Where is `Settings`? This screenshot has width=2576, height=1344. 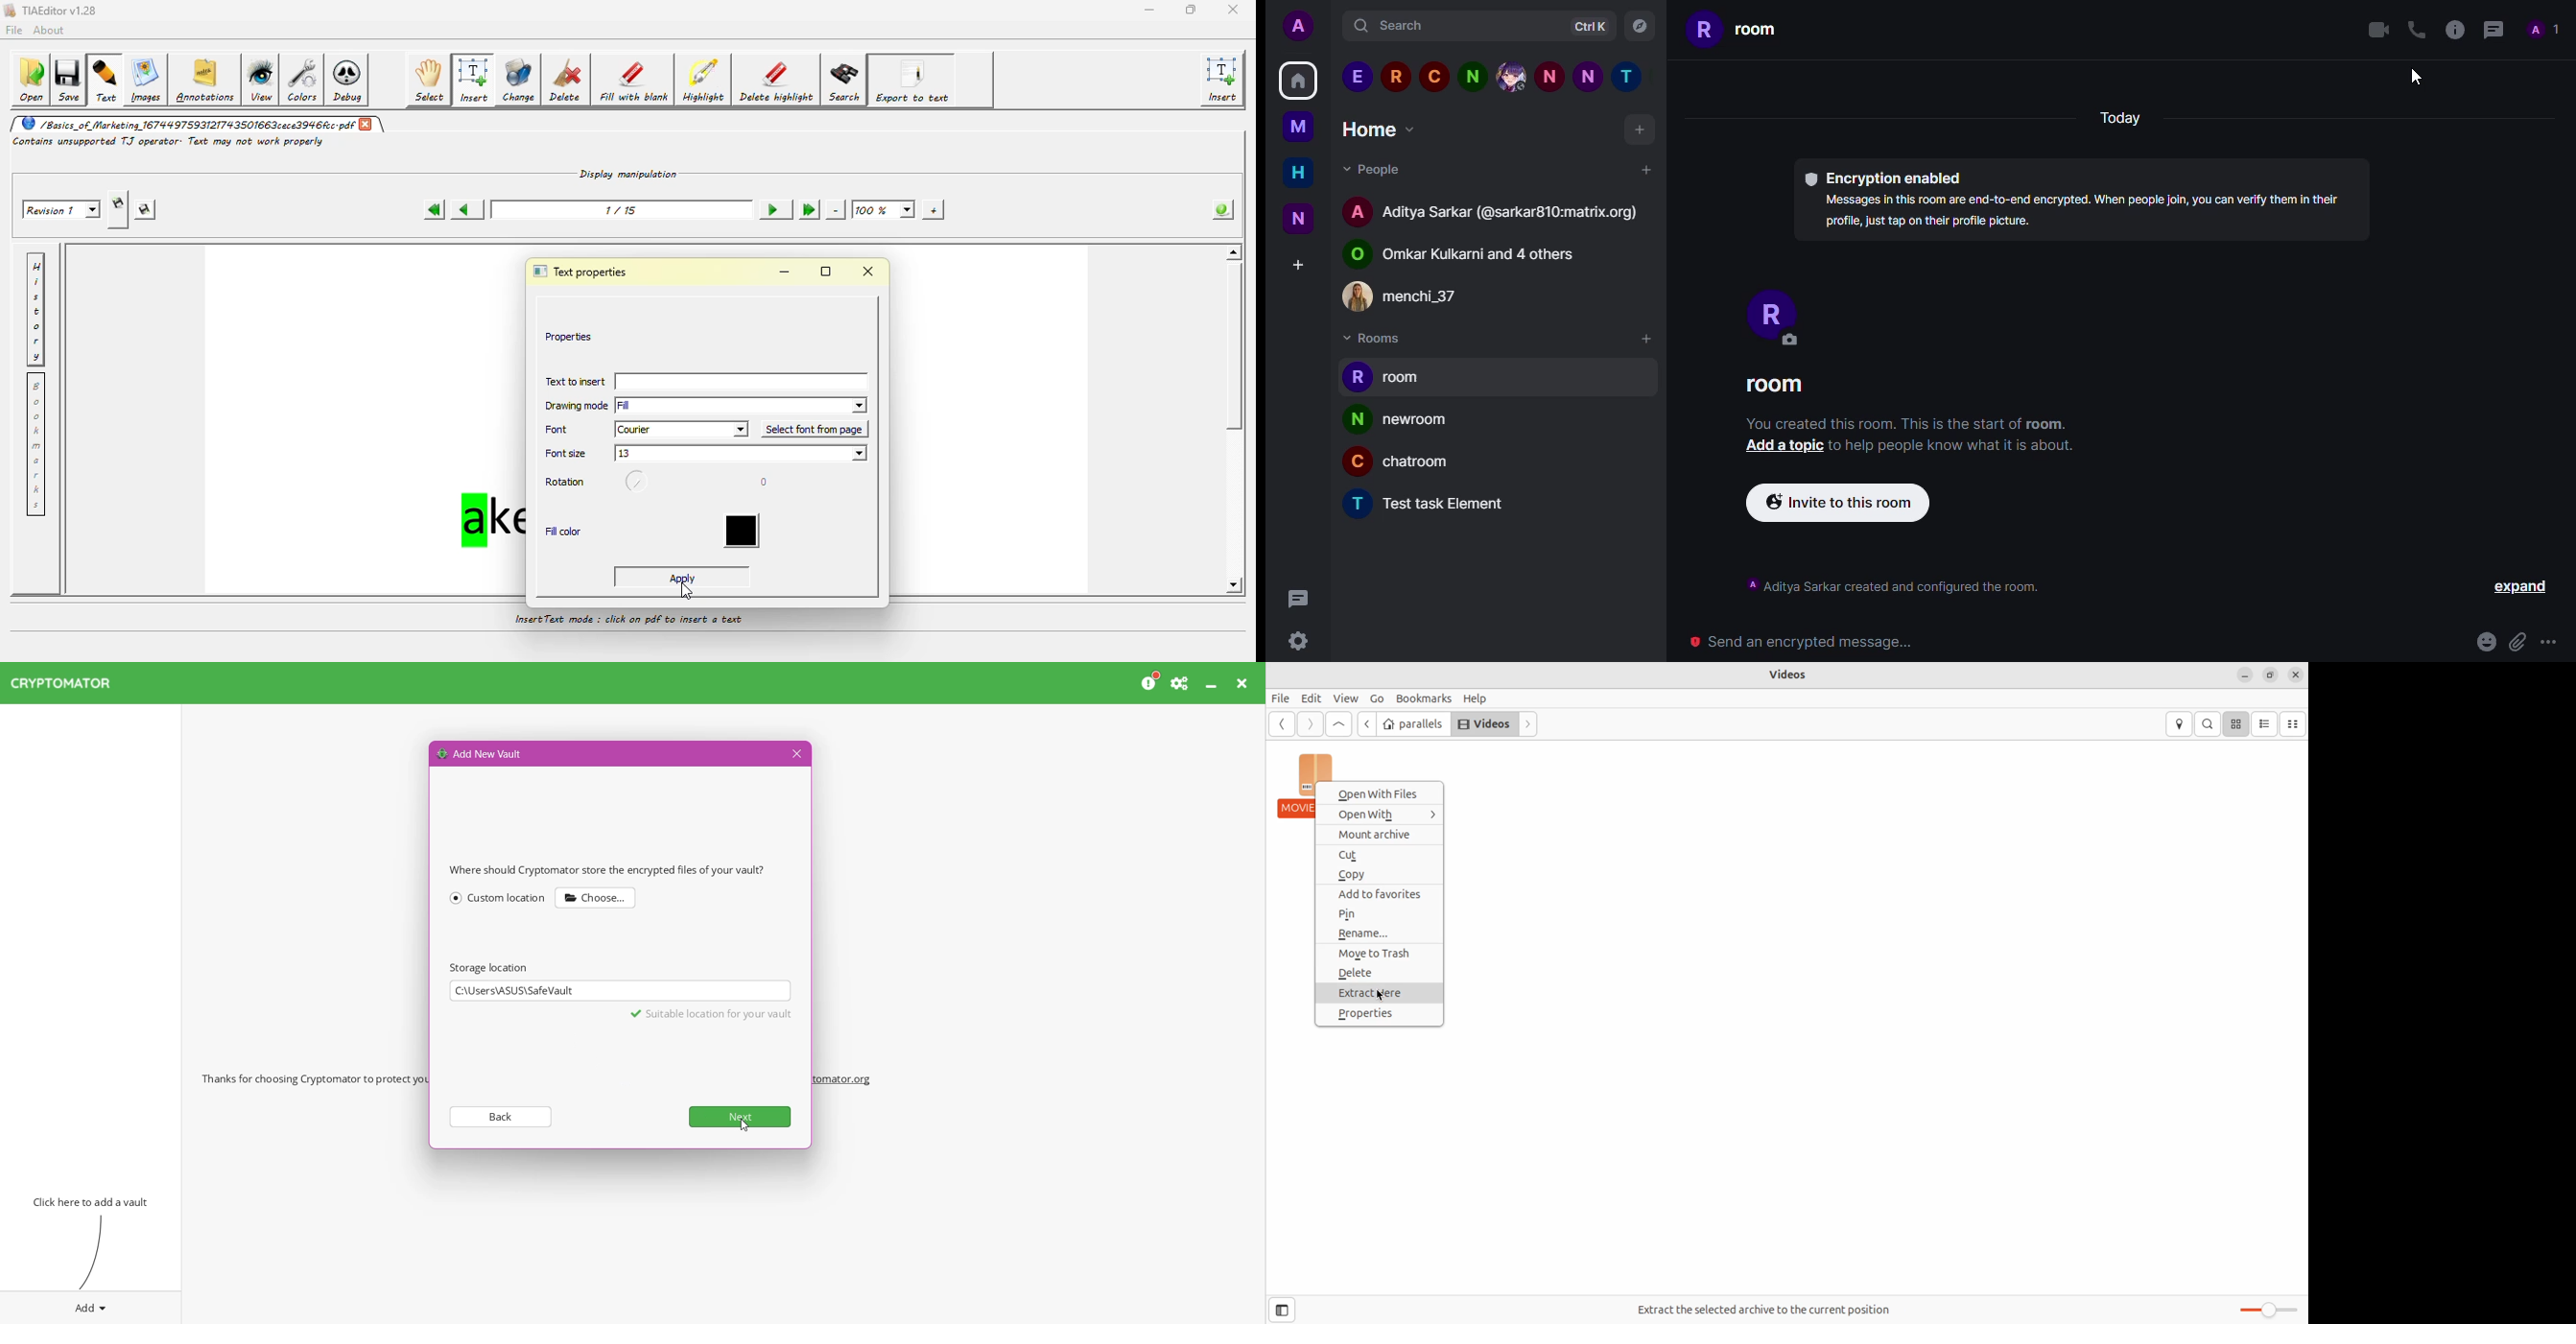 Settings is located at coordinates (1297, 641).